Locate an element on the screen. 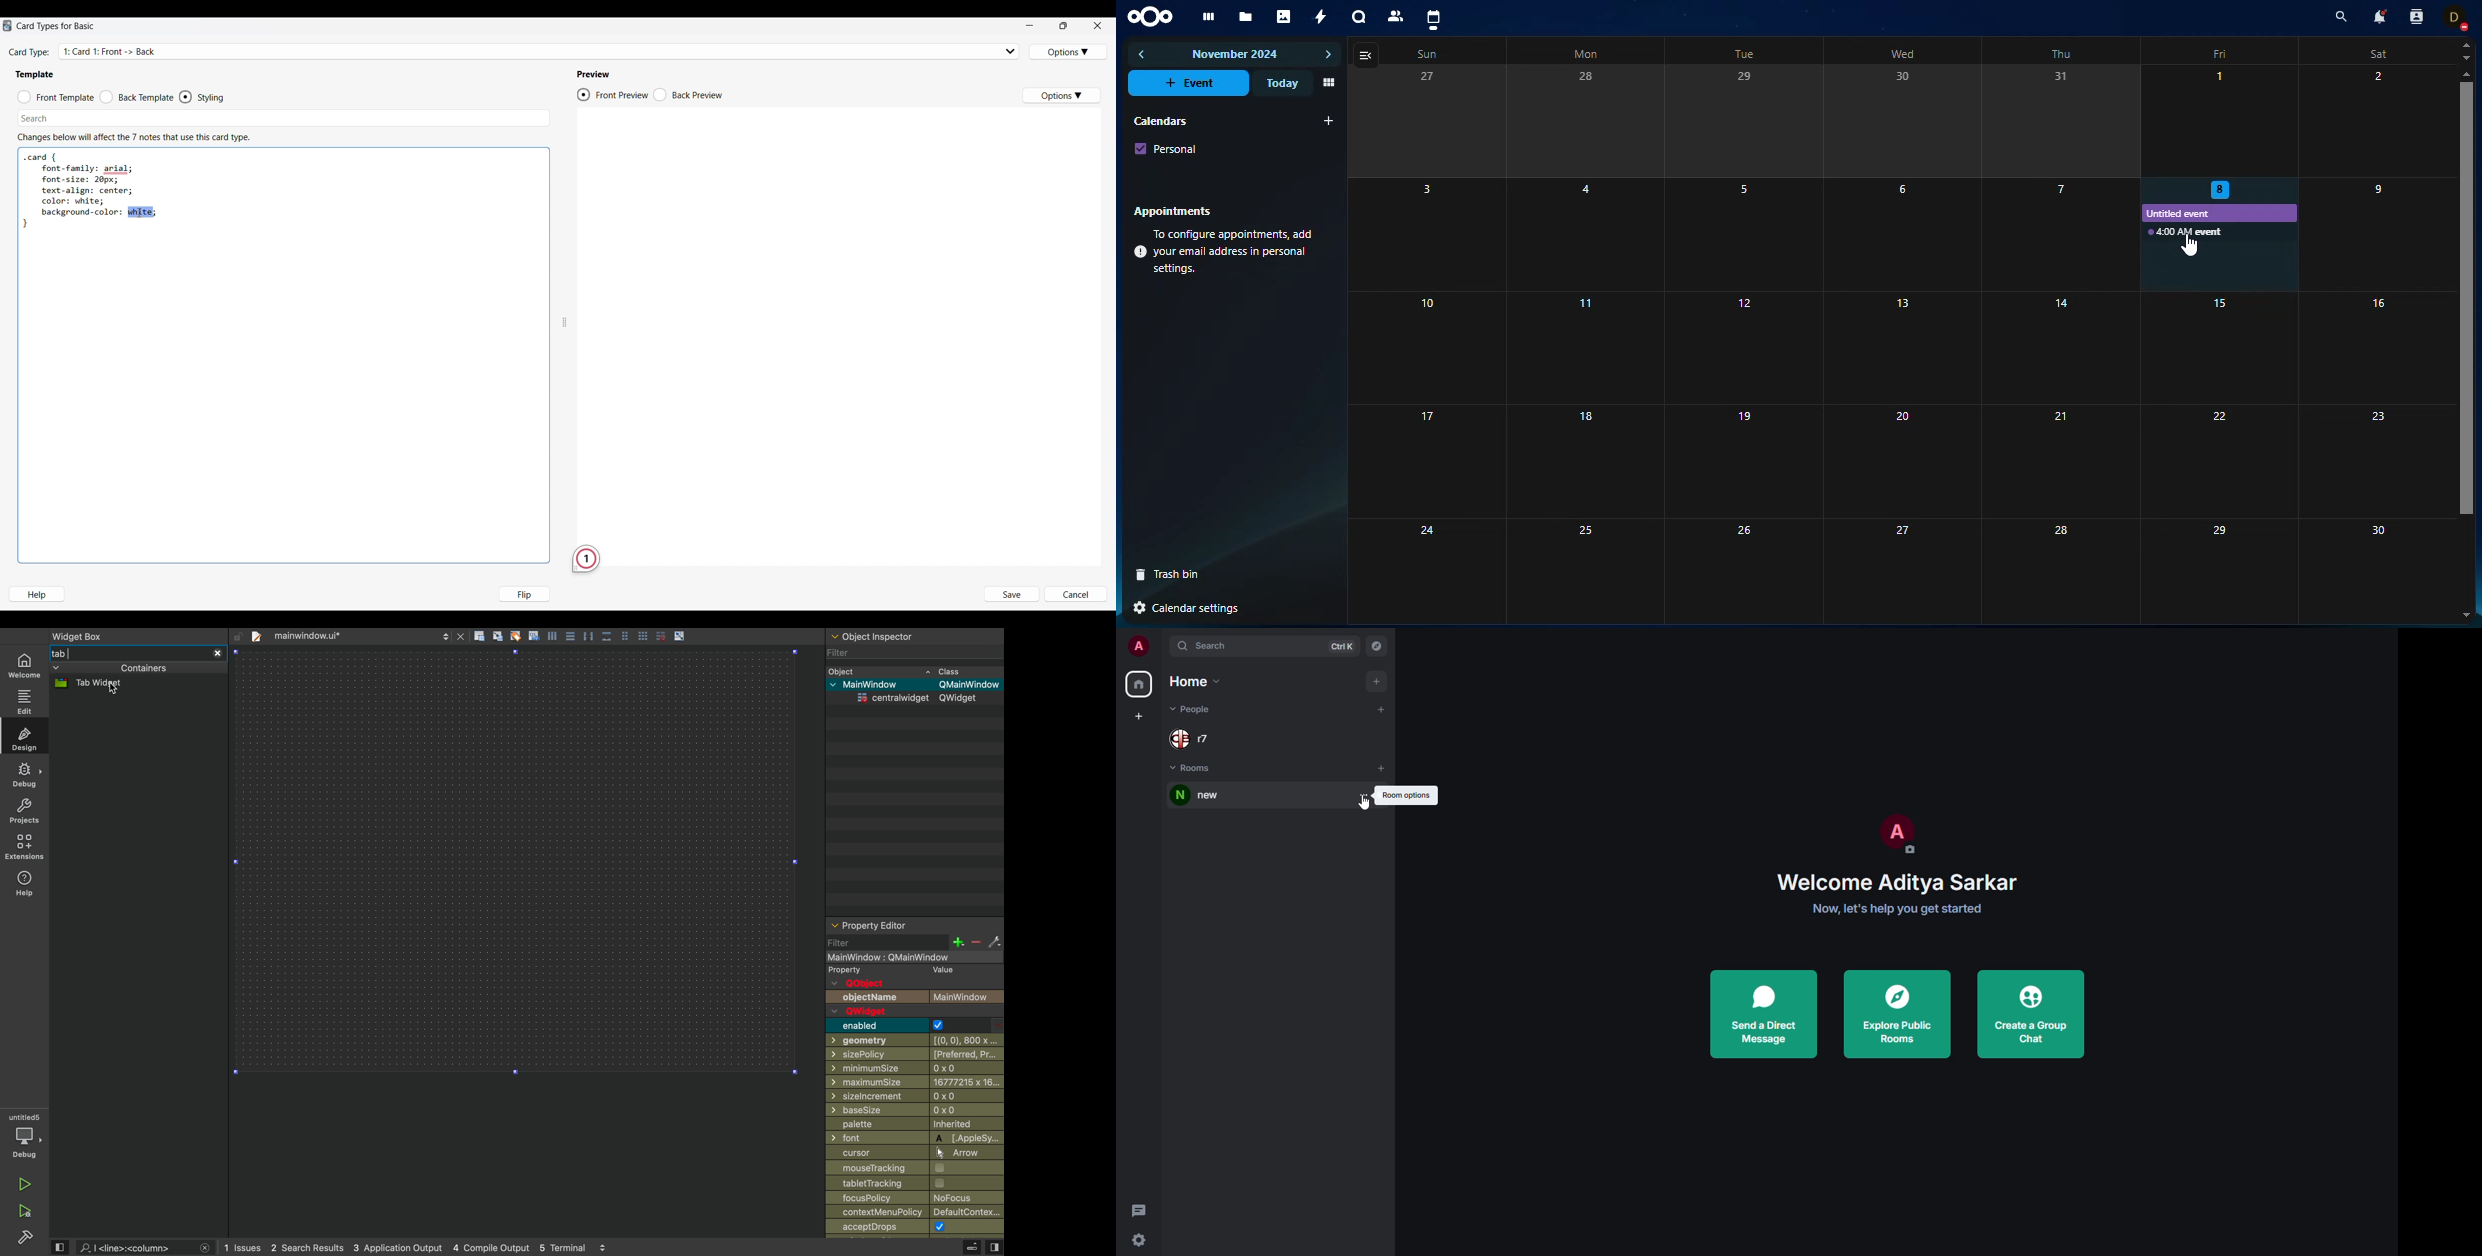 This screenshot has height=1260, width=2492. mousetarcking is located at coordinates (912, 1168).